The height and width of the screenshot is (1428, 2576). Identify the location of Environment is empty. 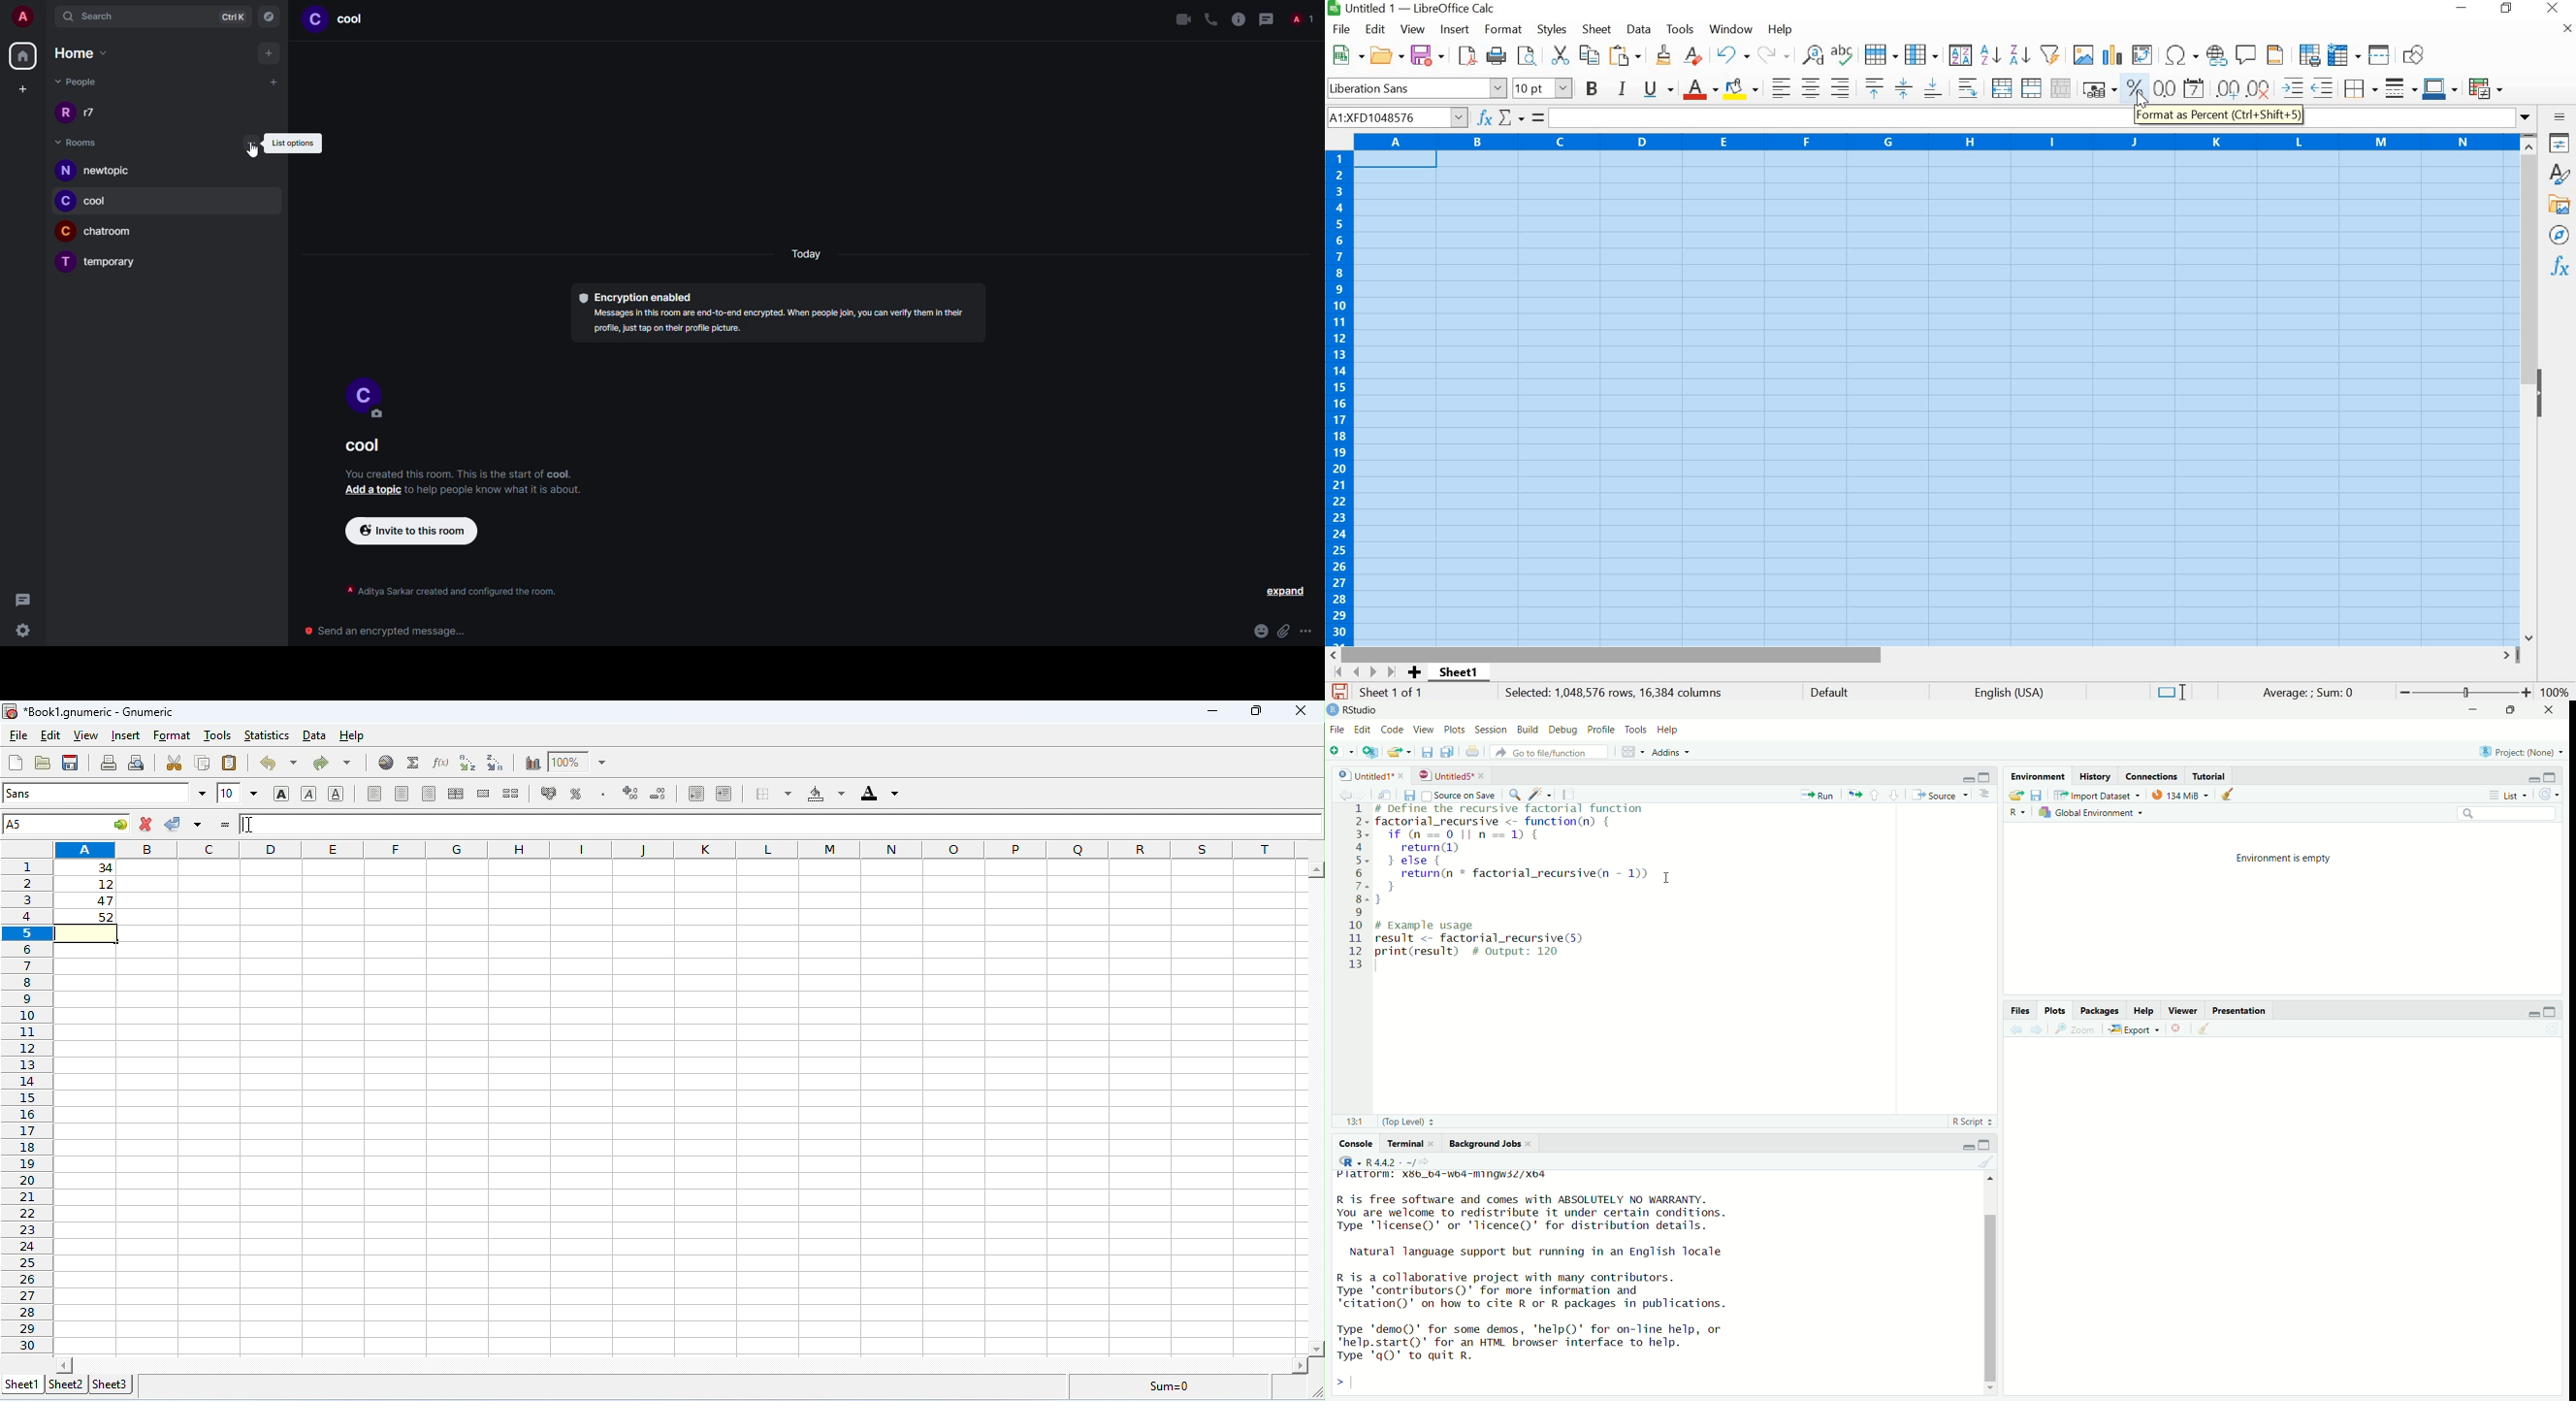
(2282, 857).